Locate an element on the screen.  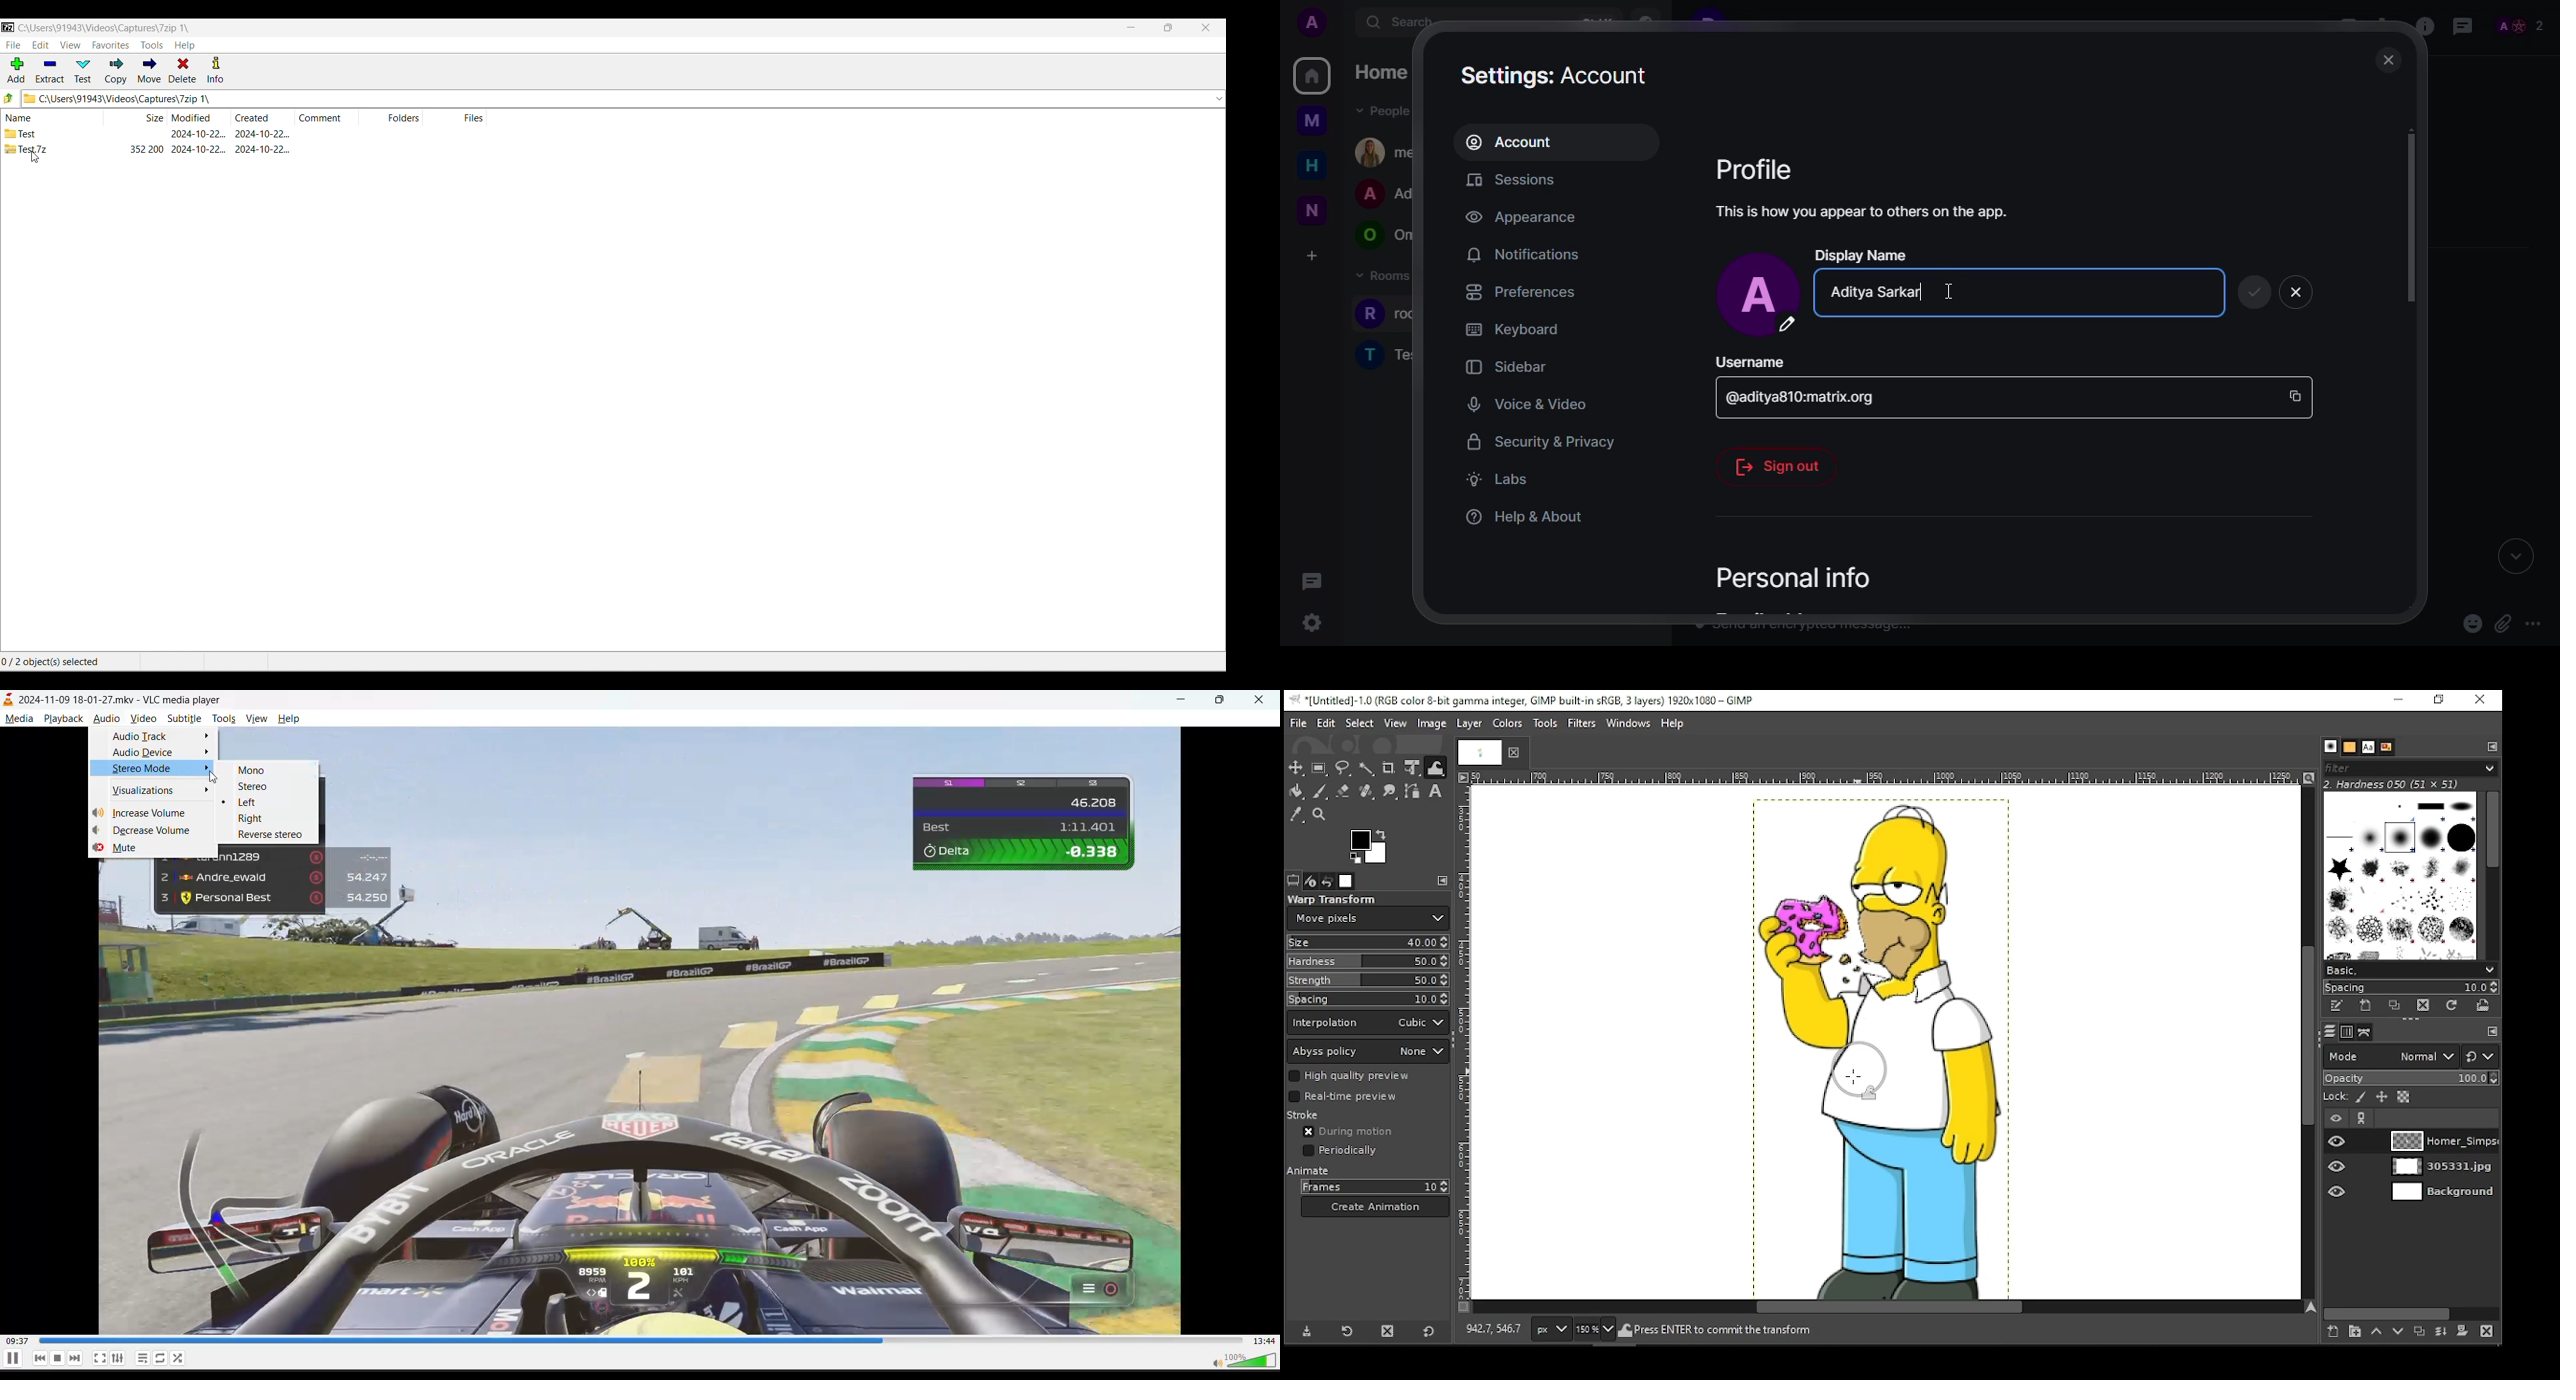
smudge tool is located at coordinates (1390, 791).